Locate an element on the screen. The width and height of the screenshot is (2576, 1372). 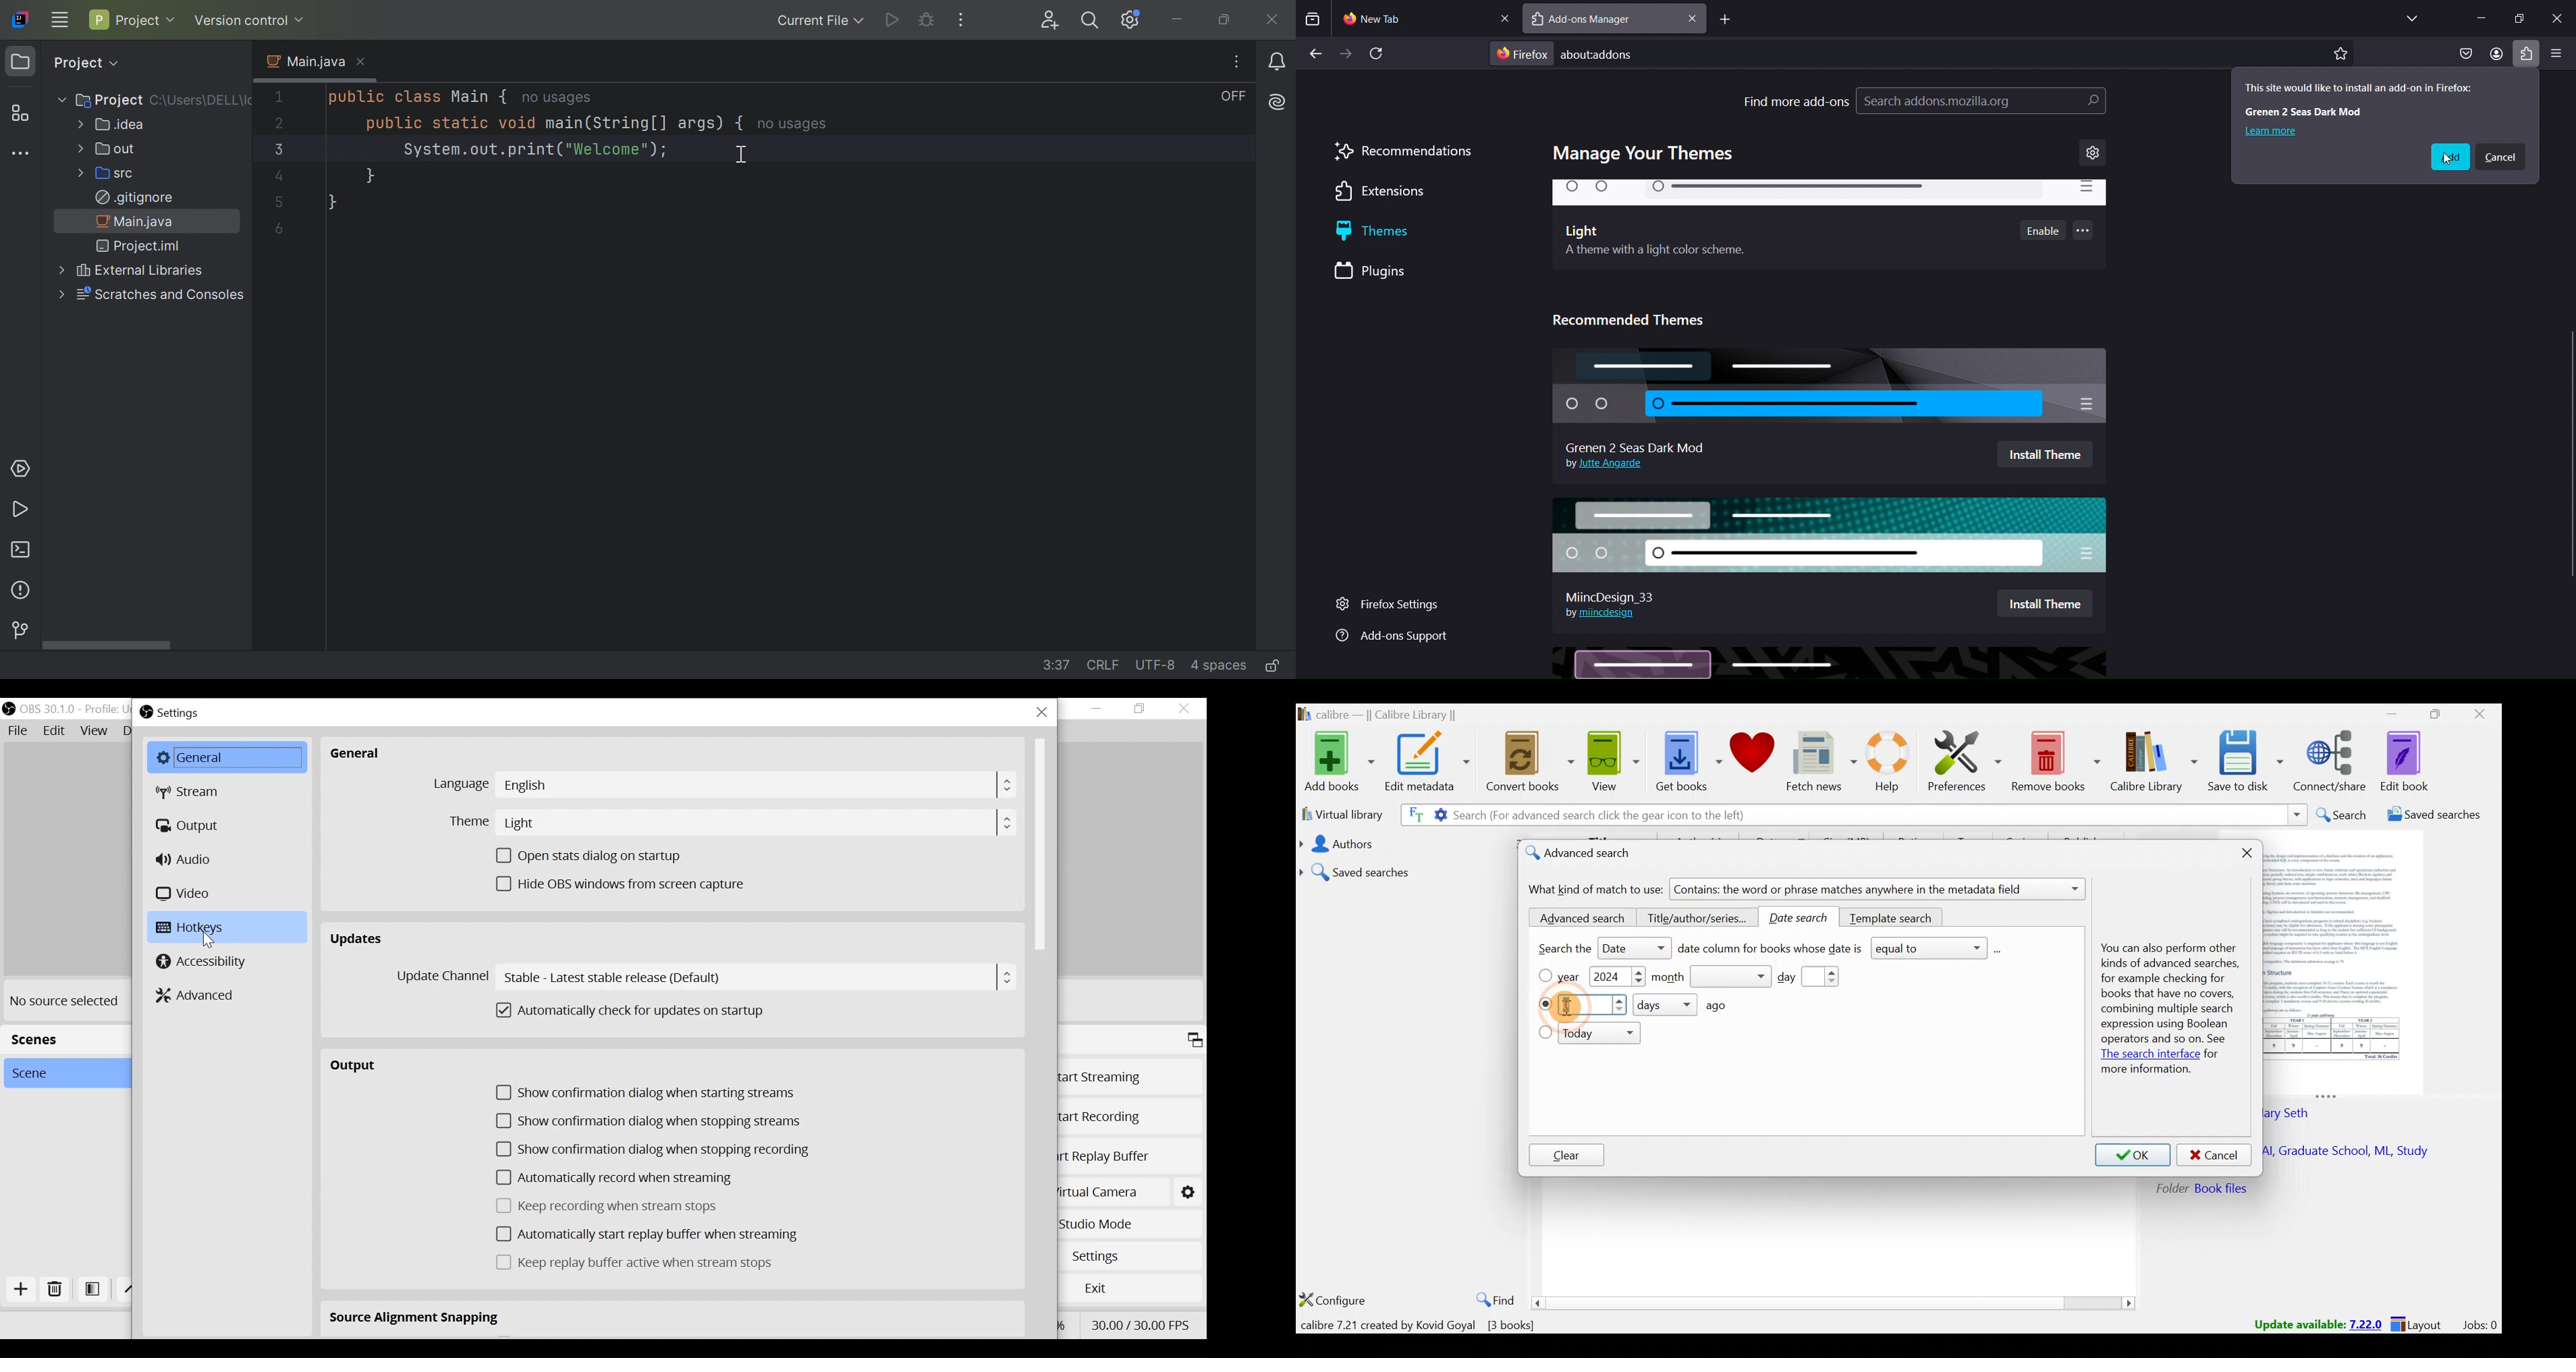
Start Virtual Camera Settings is located at coordinates (1190, 1192).